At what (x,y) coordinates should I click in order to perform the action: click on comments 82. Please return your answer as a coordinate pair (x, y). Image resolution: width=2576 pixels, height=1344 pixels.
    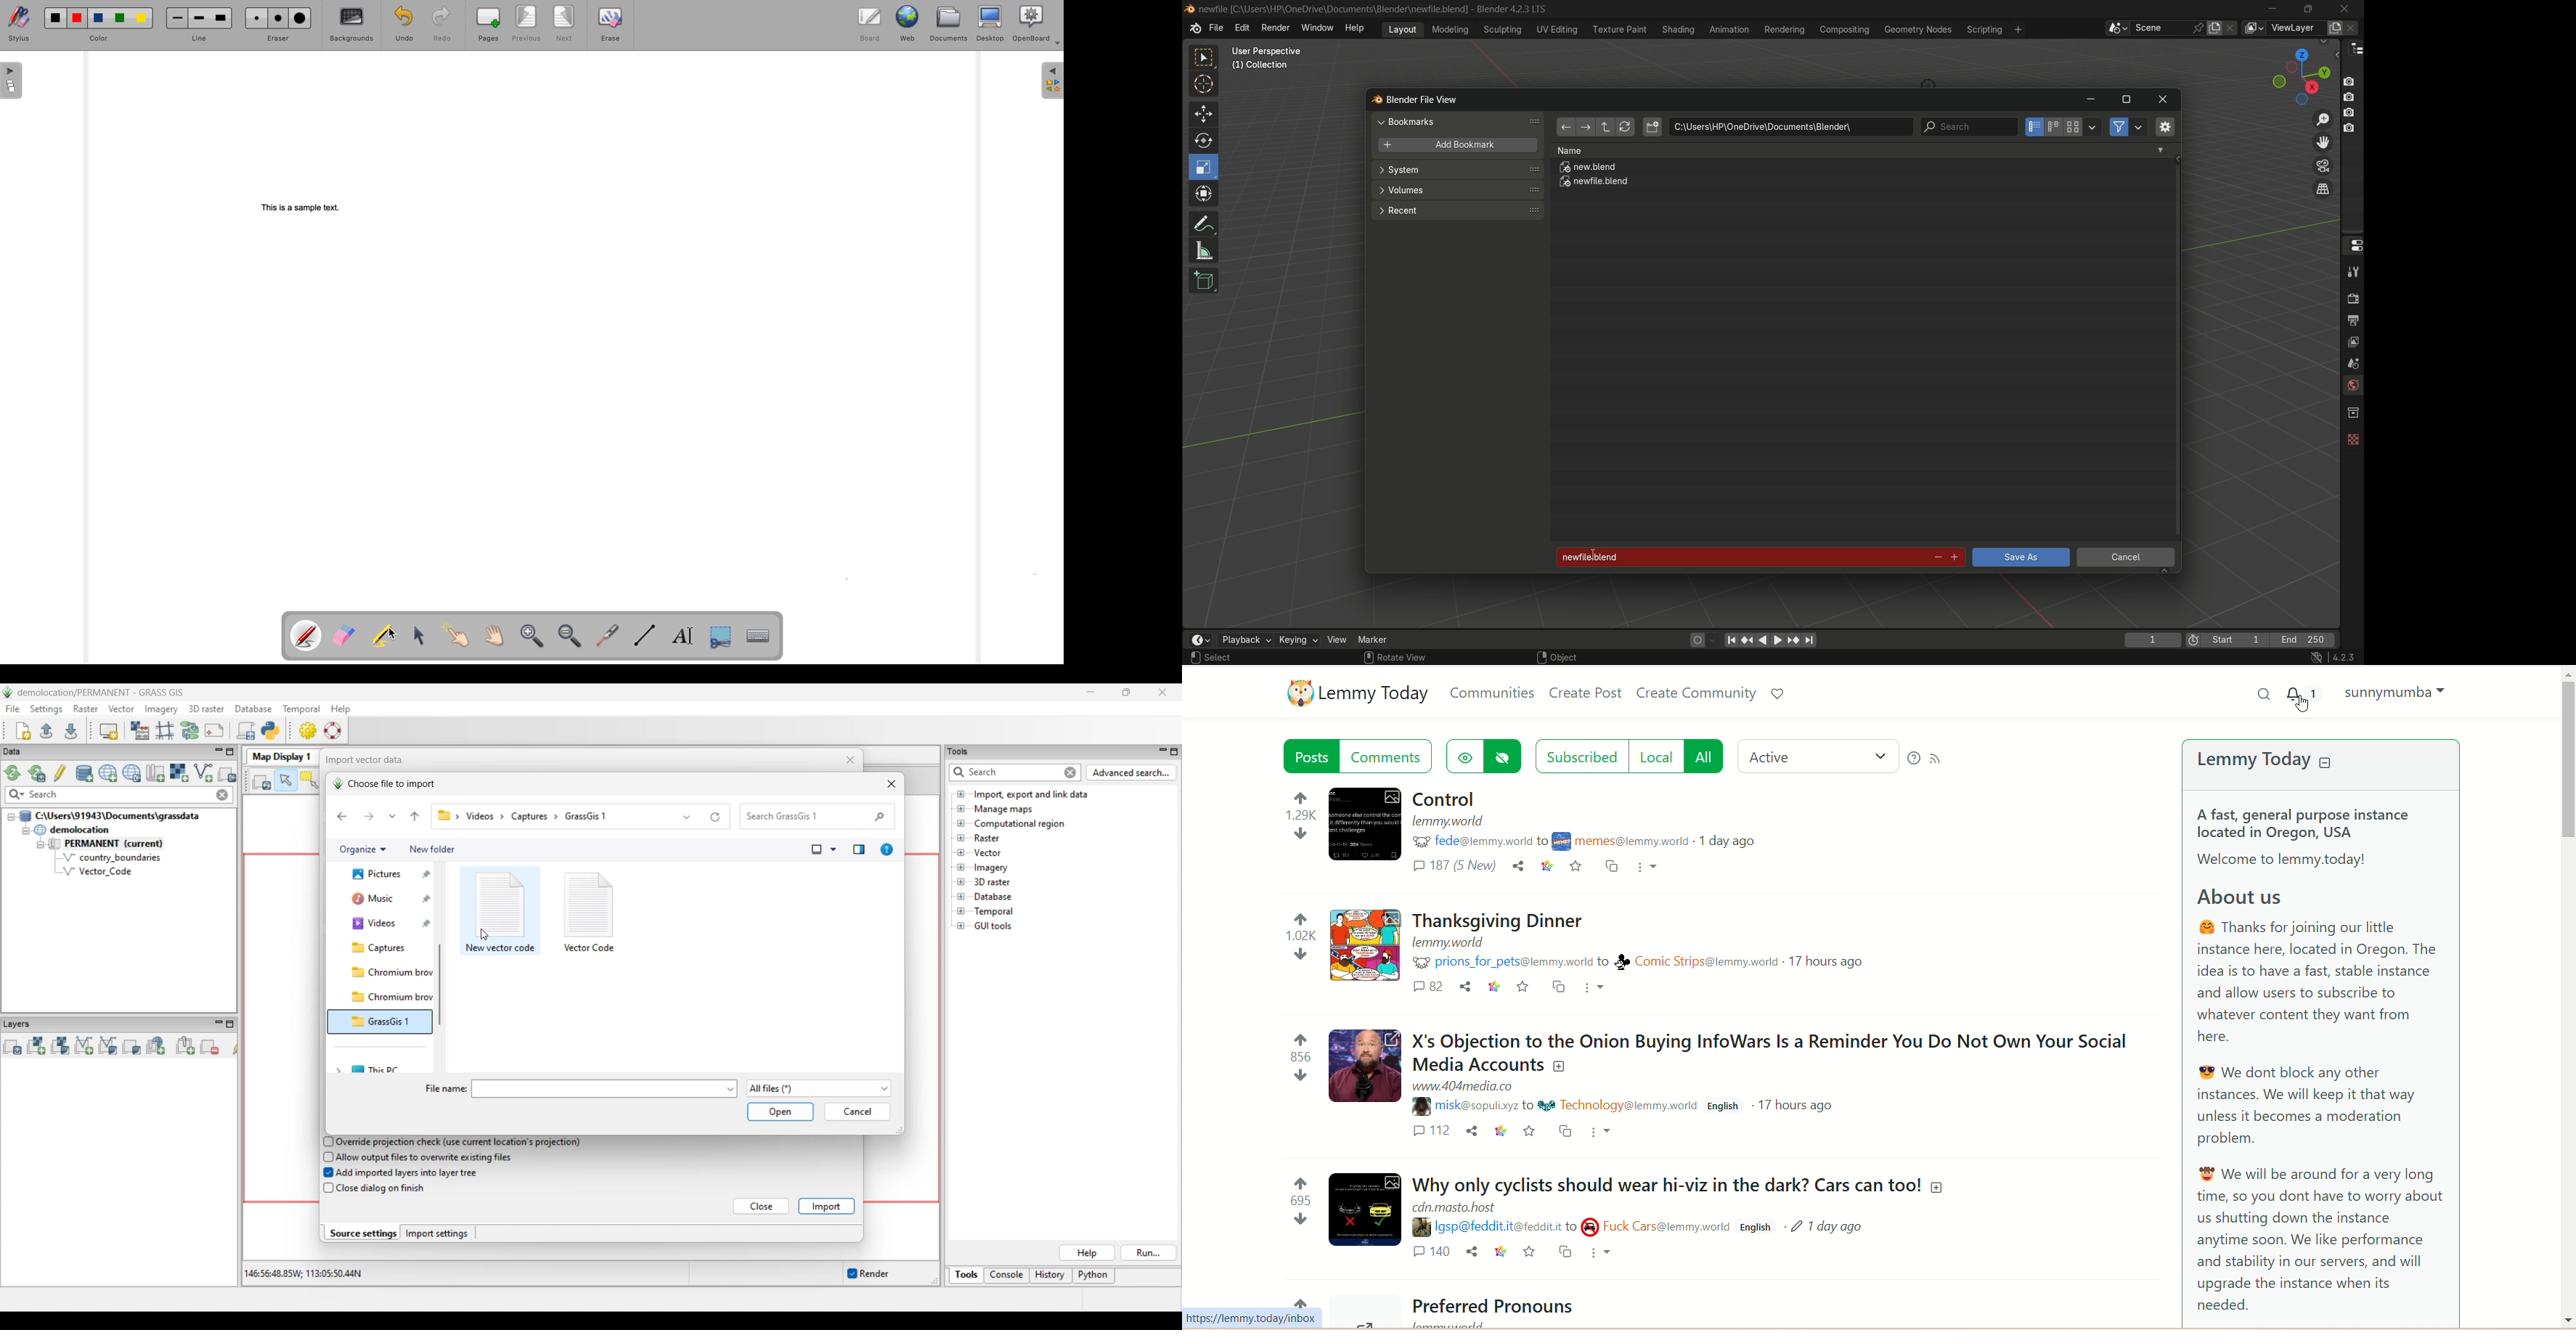
    Looking at the image, I should click on (1427, 989).